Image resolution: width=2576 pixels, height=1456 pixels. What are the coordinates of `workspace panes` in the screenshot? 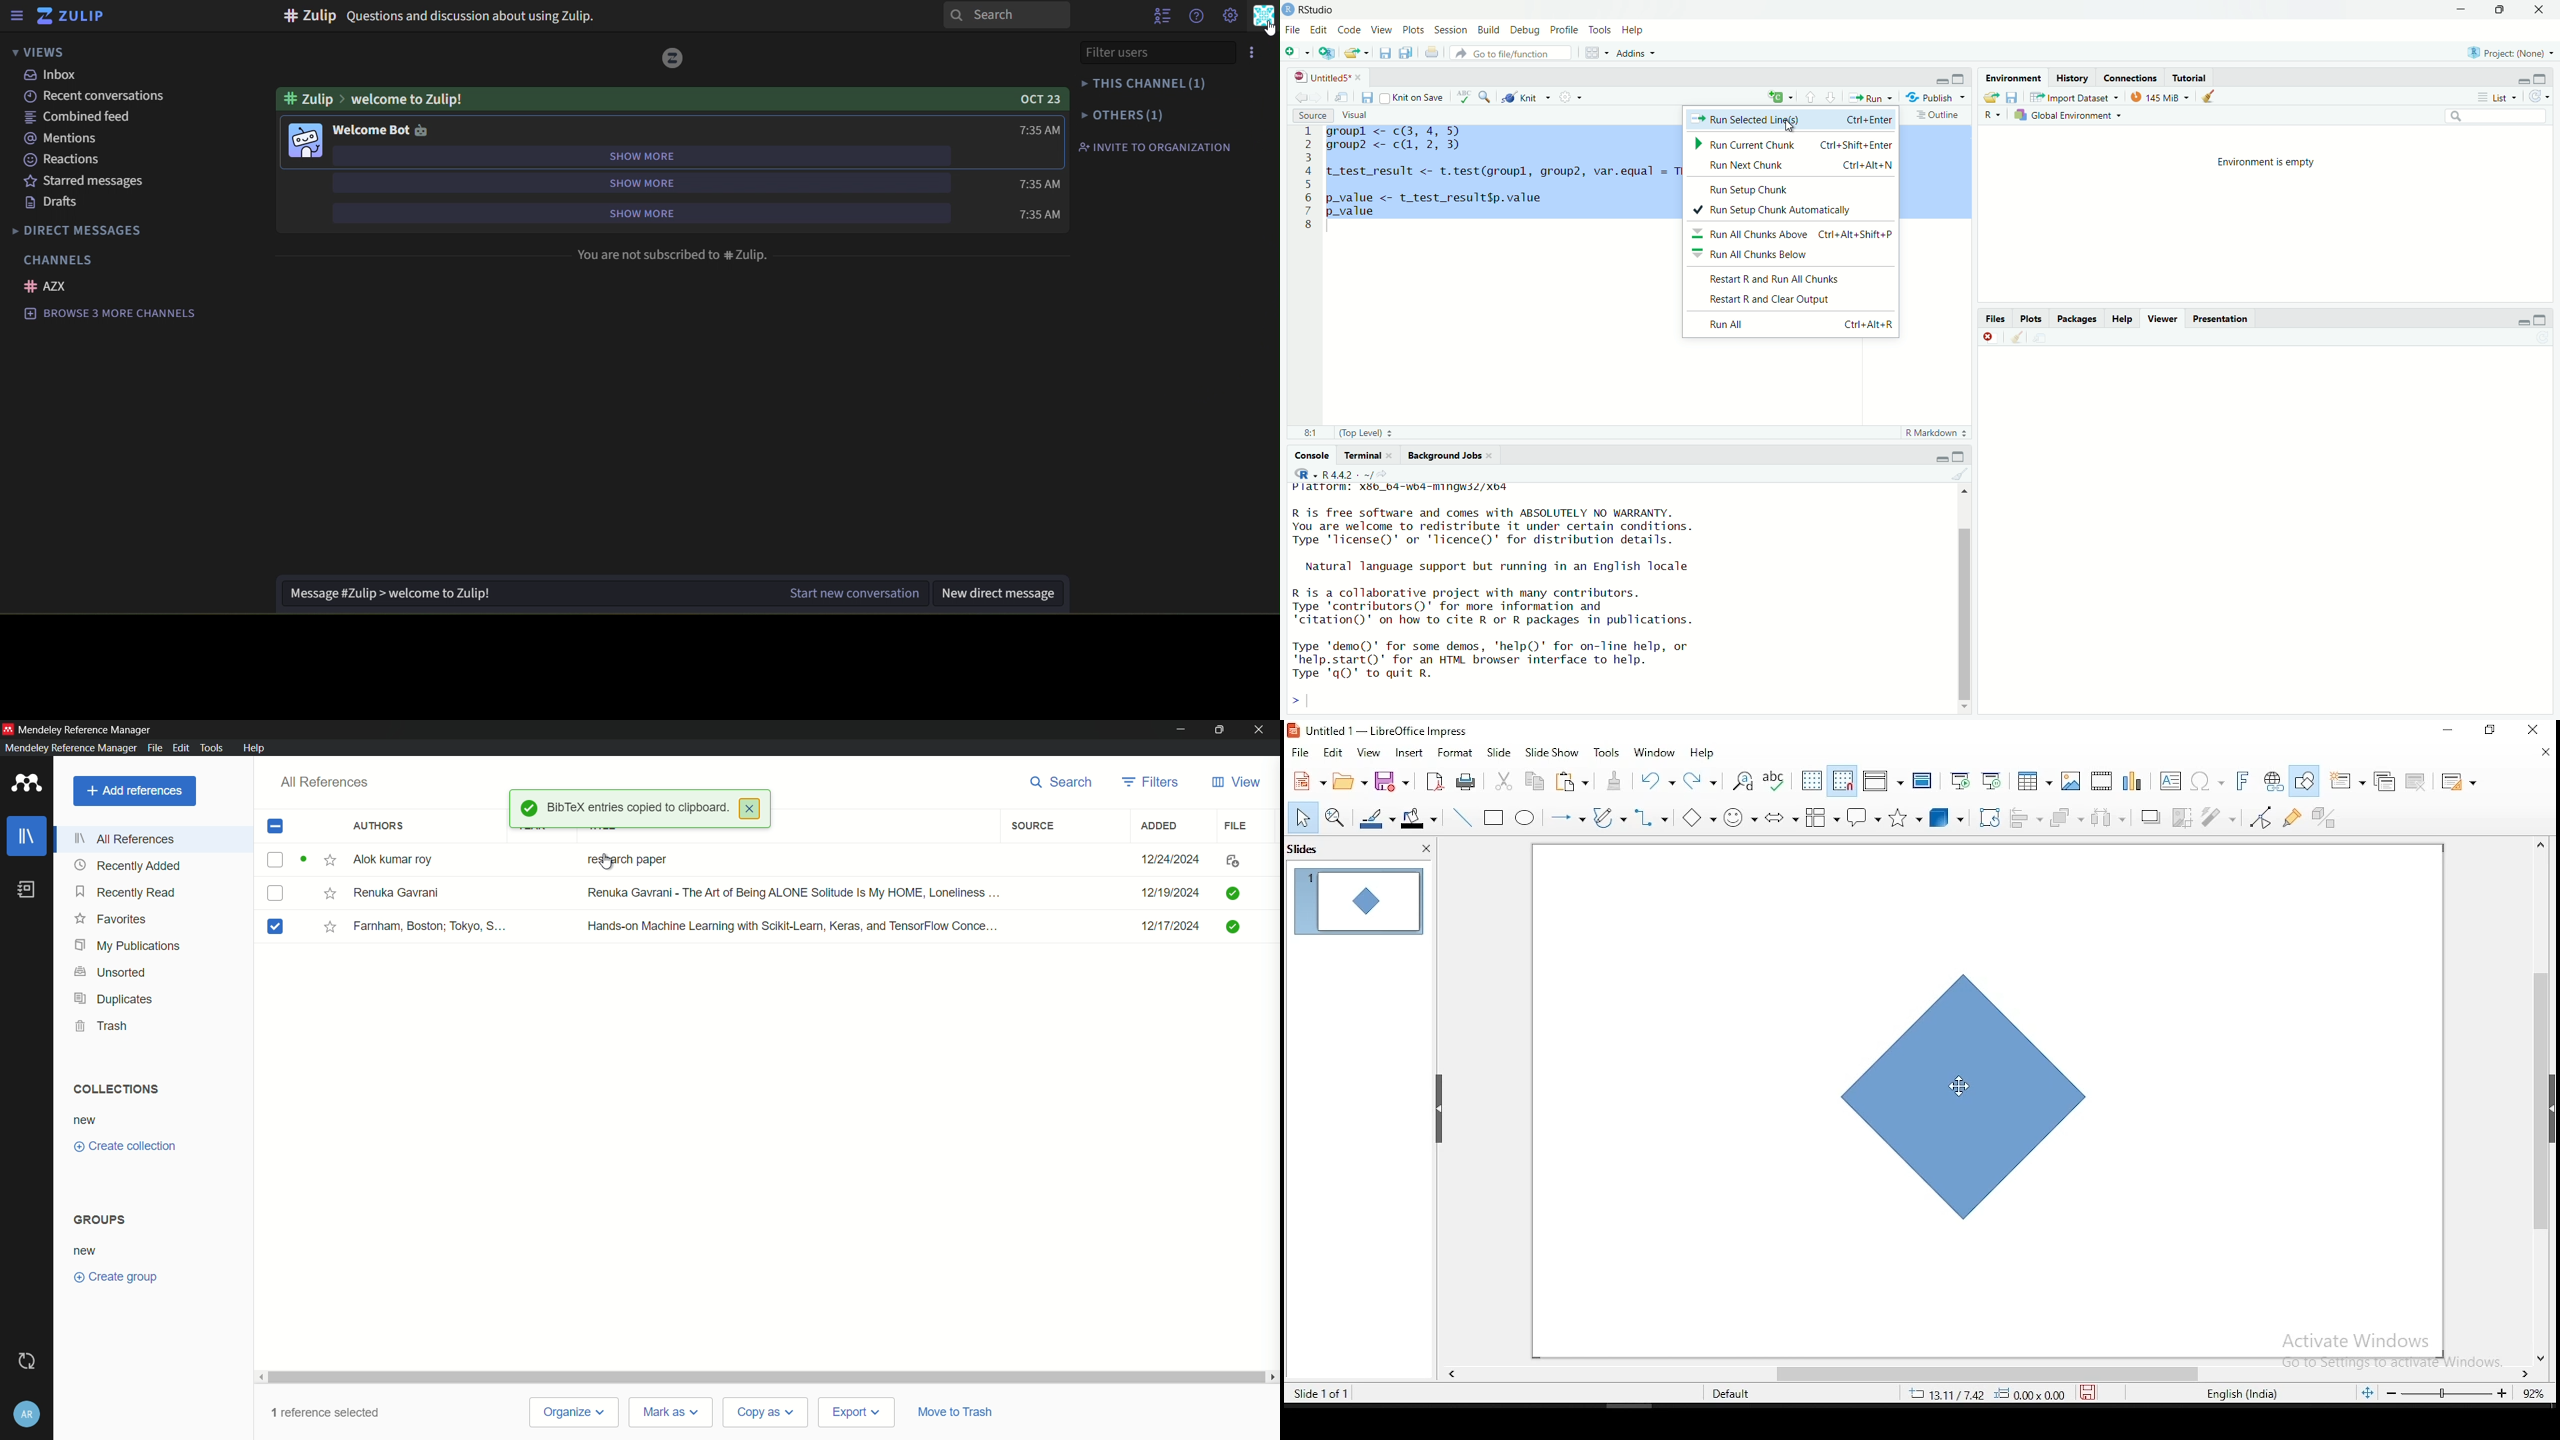 It's located at (1591, 51).